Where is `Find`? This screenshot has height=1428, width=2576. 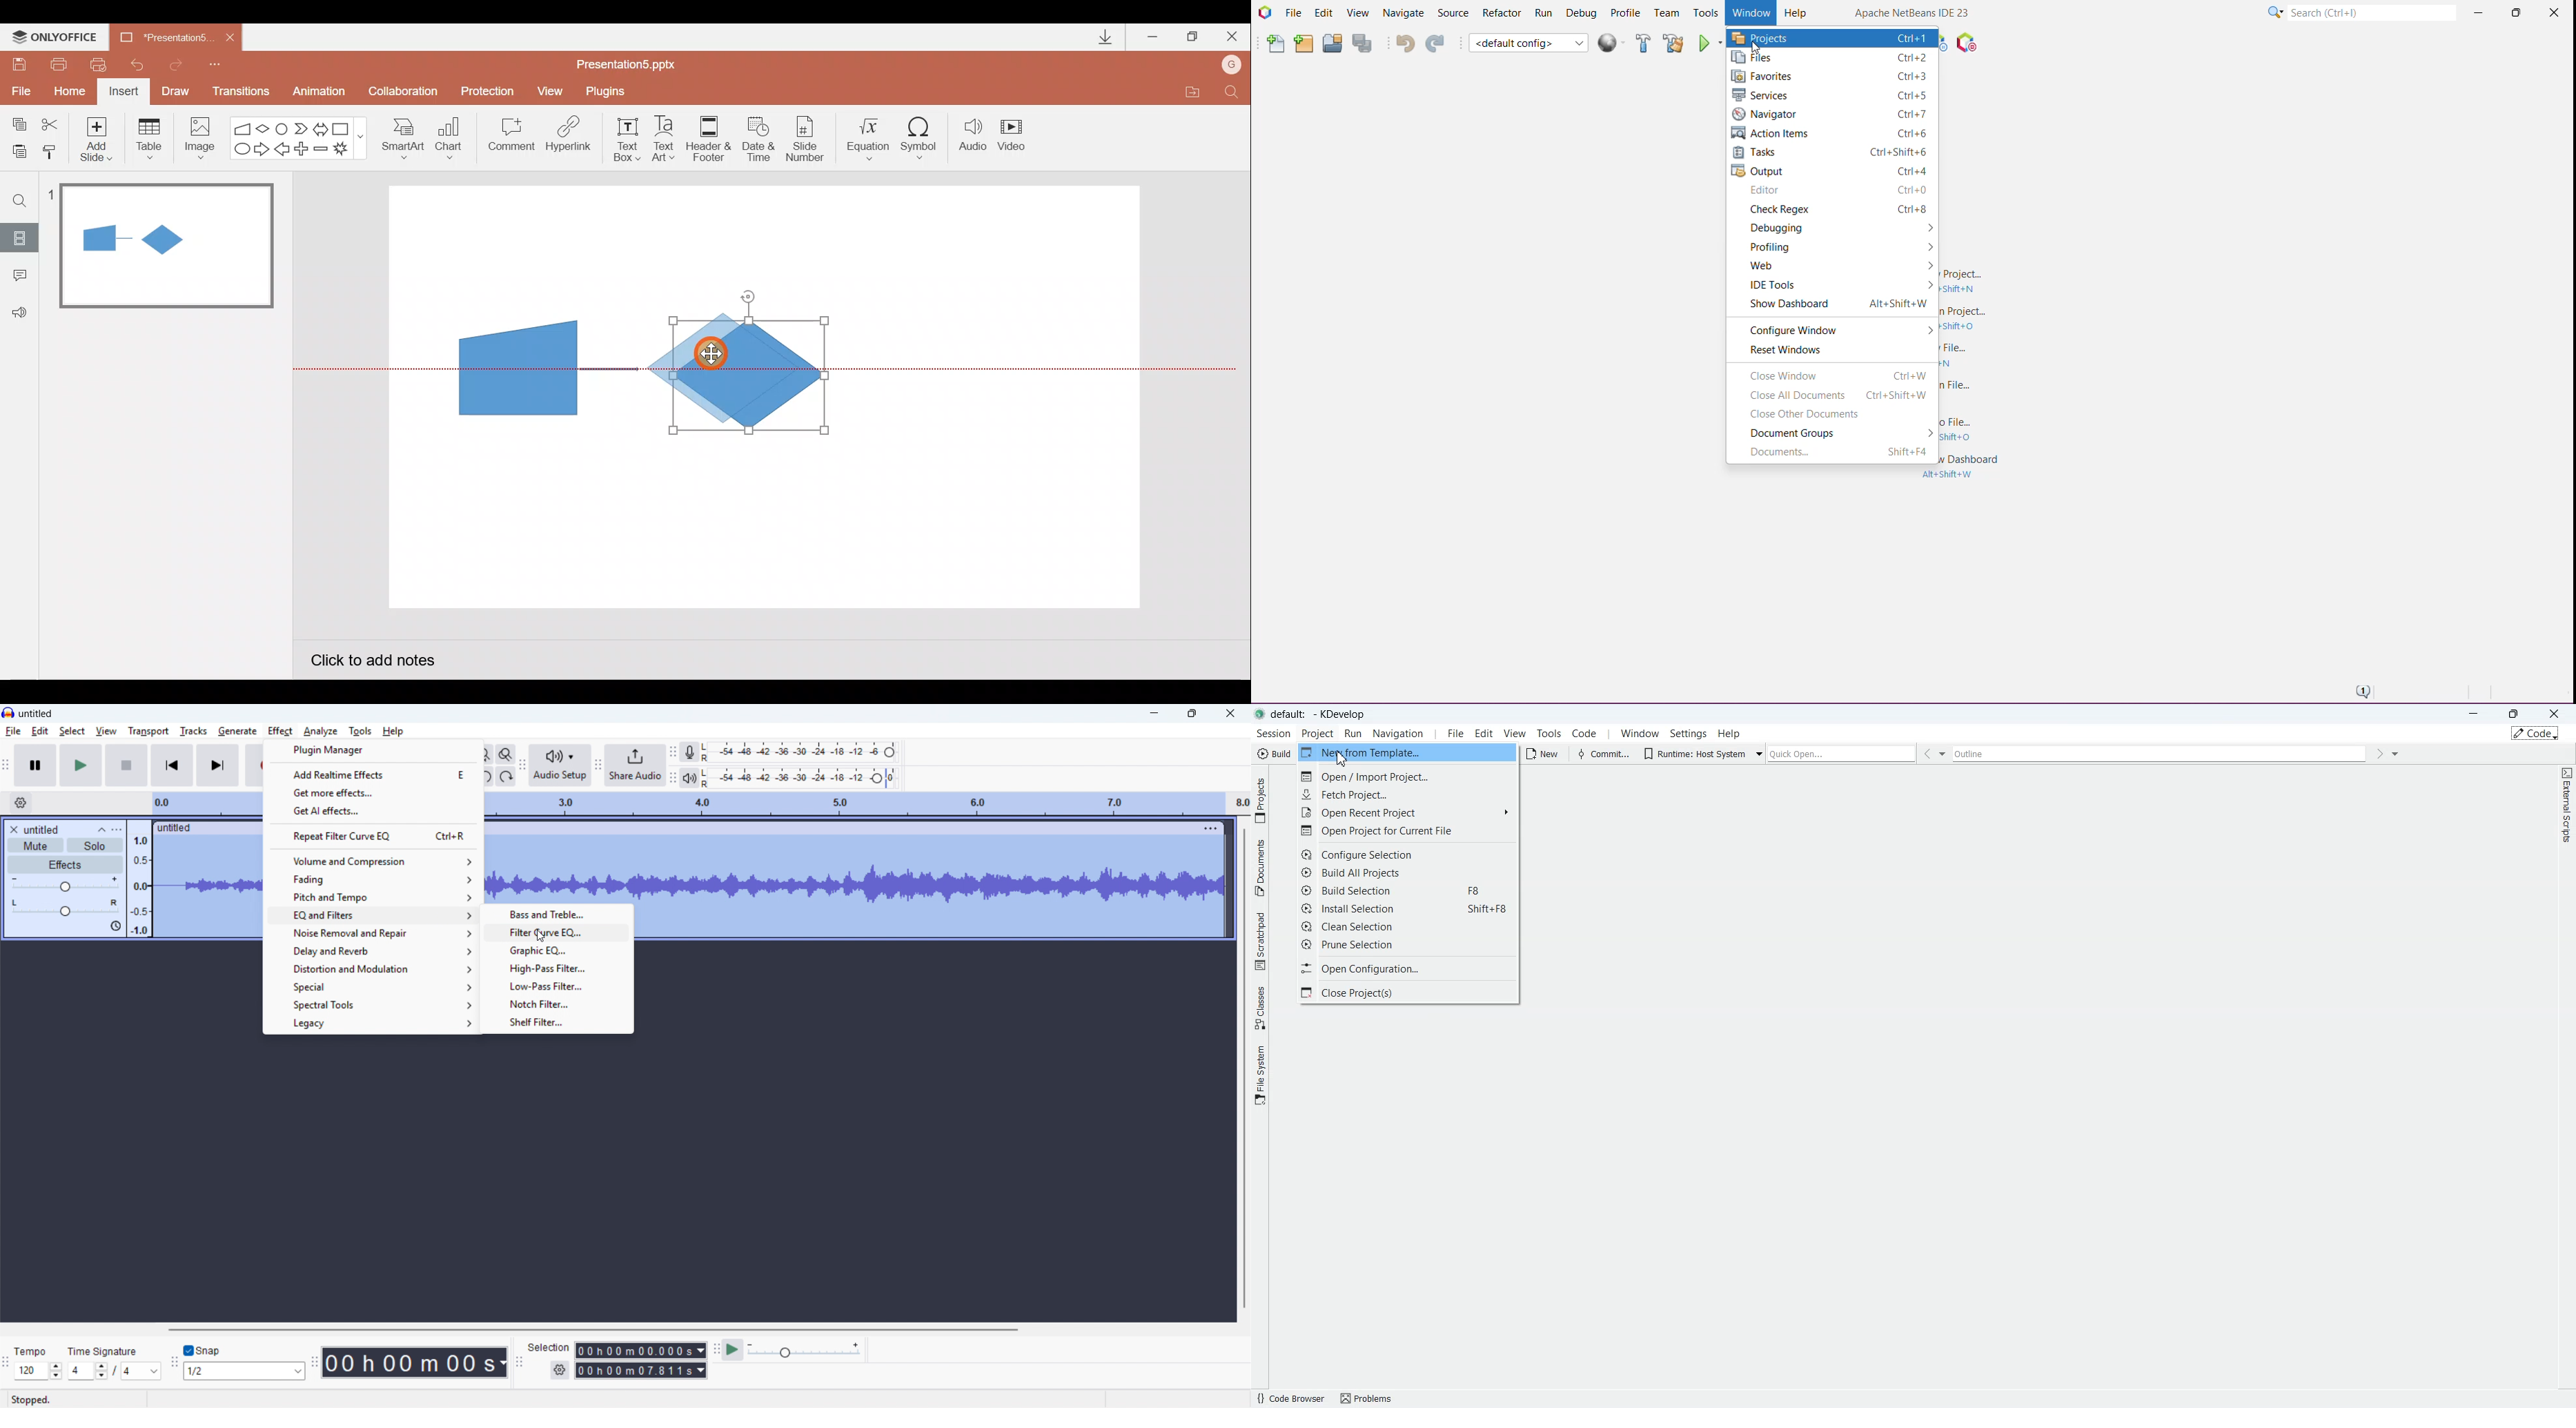
Find is located at coordinates (20, 200).